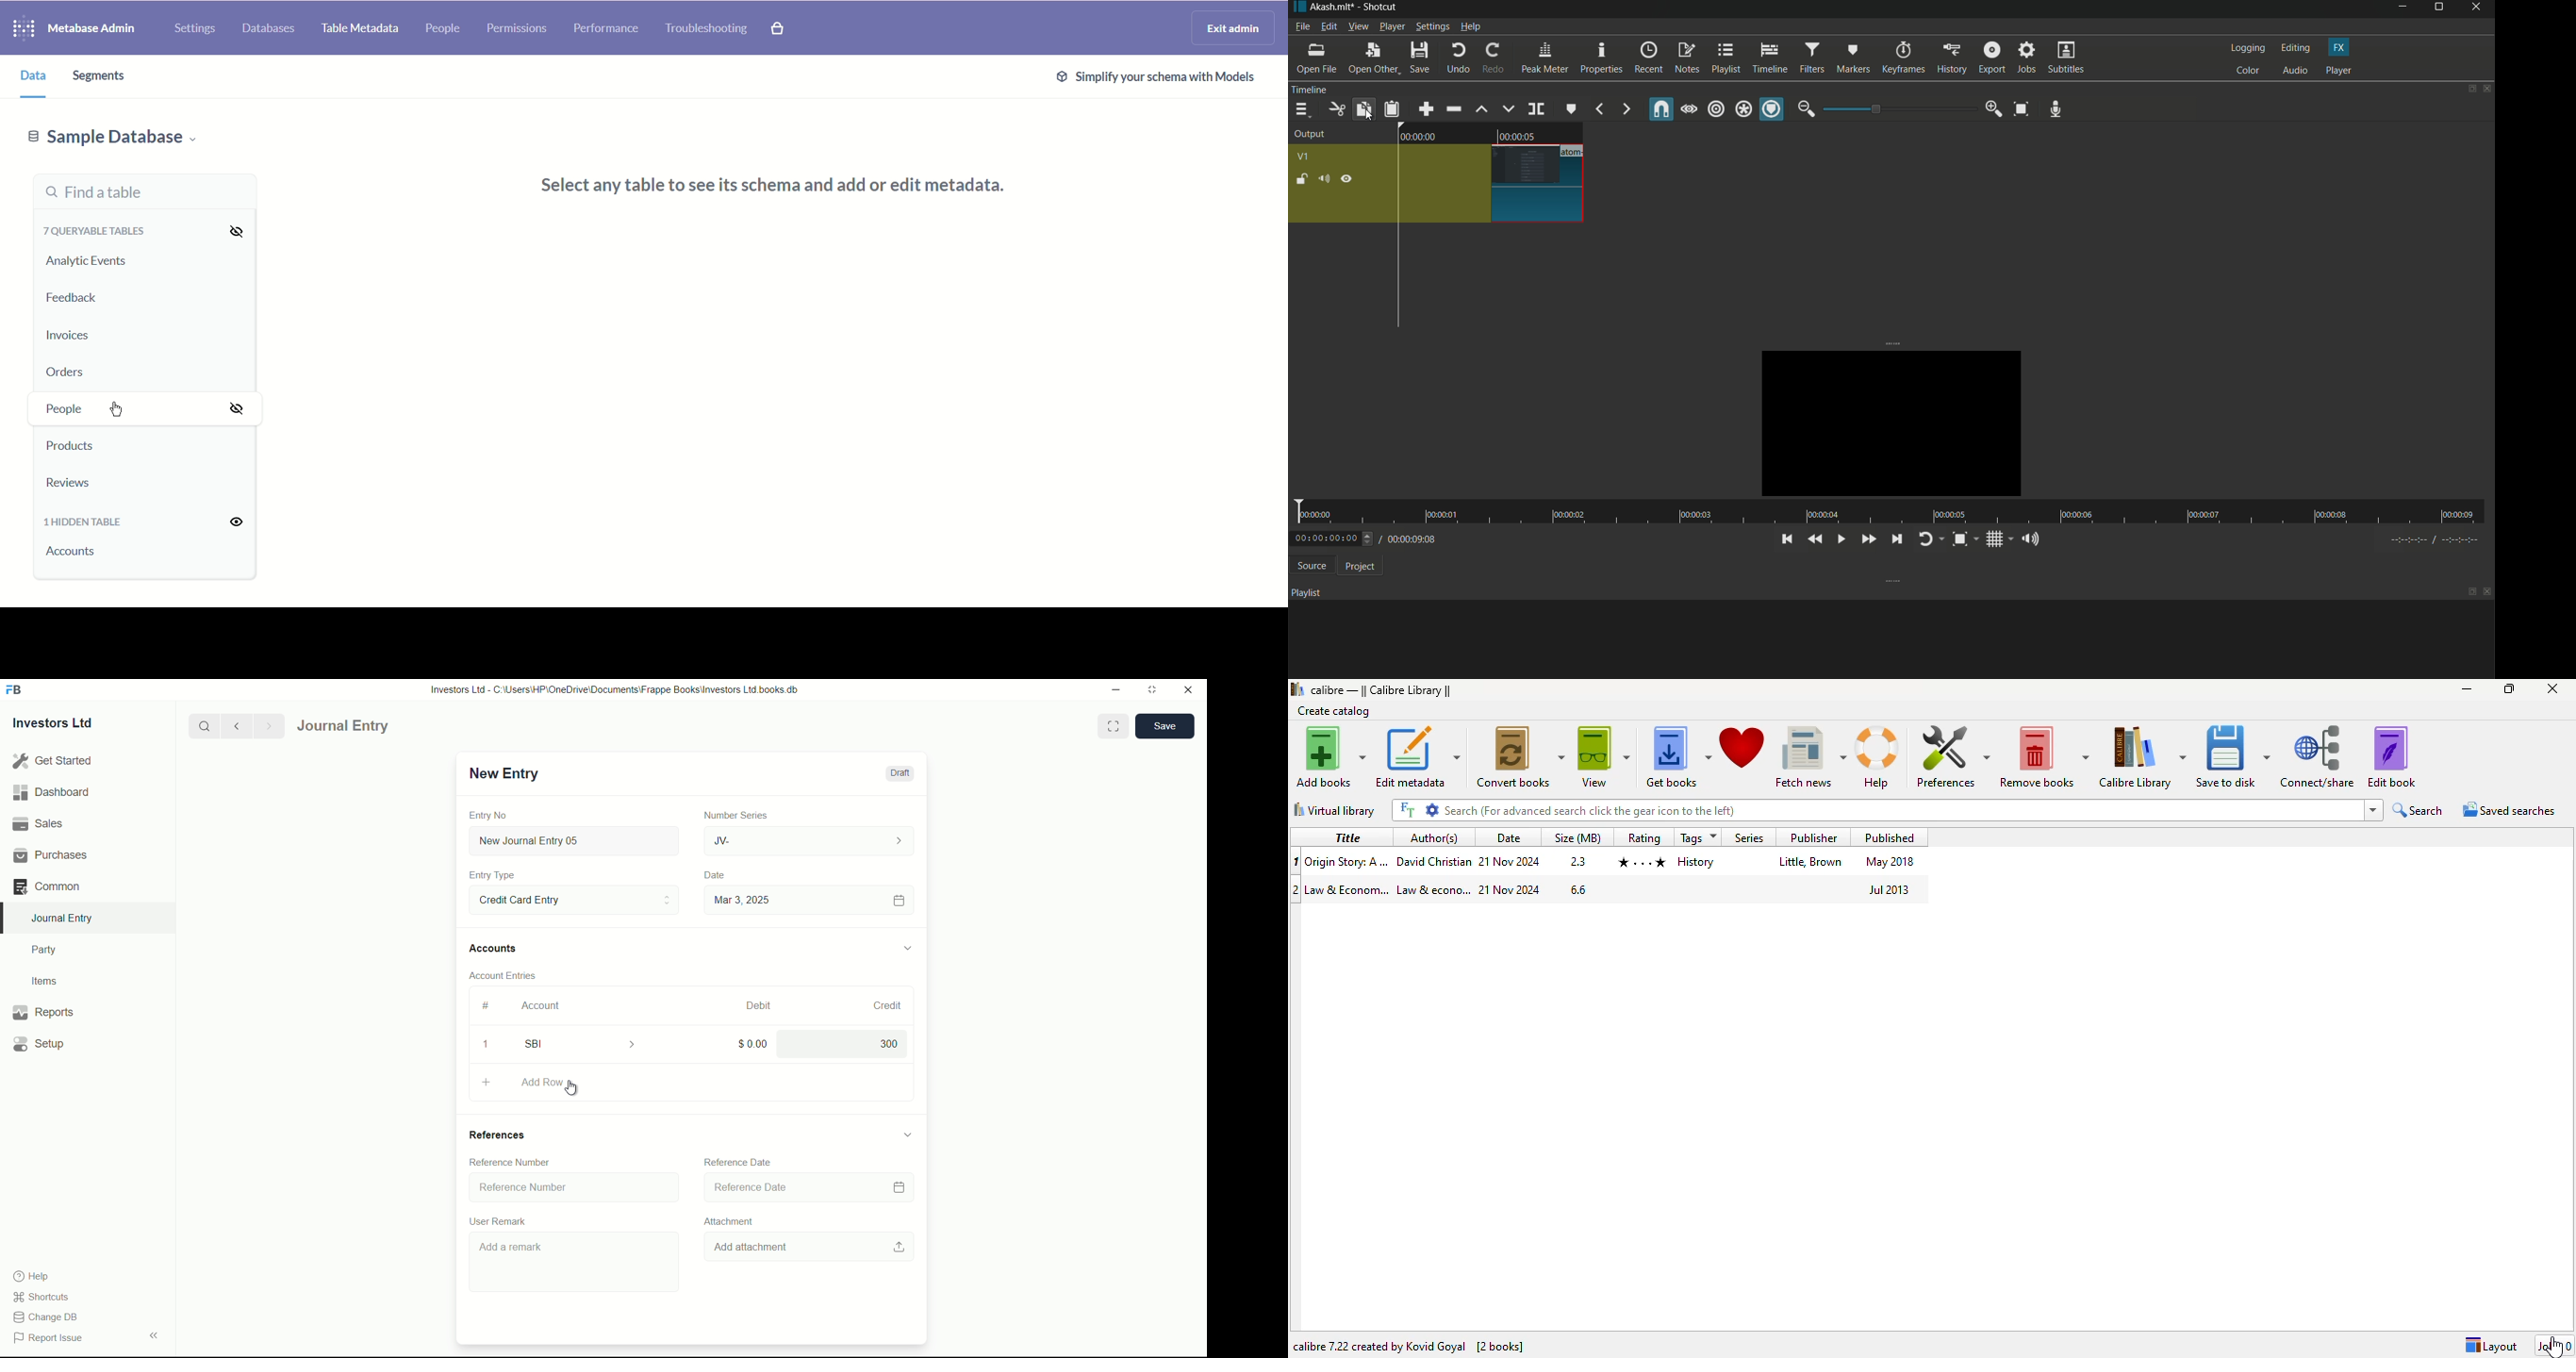 The height and width of the screenshot is (1372, 2576). What do you see at coordinates (1427, 109) in the screenshot?
I see `append` at bounding box center [1427, 109].